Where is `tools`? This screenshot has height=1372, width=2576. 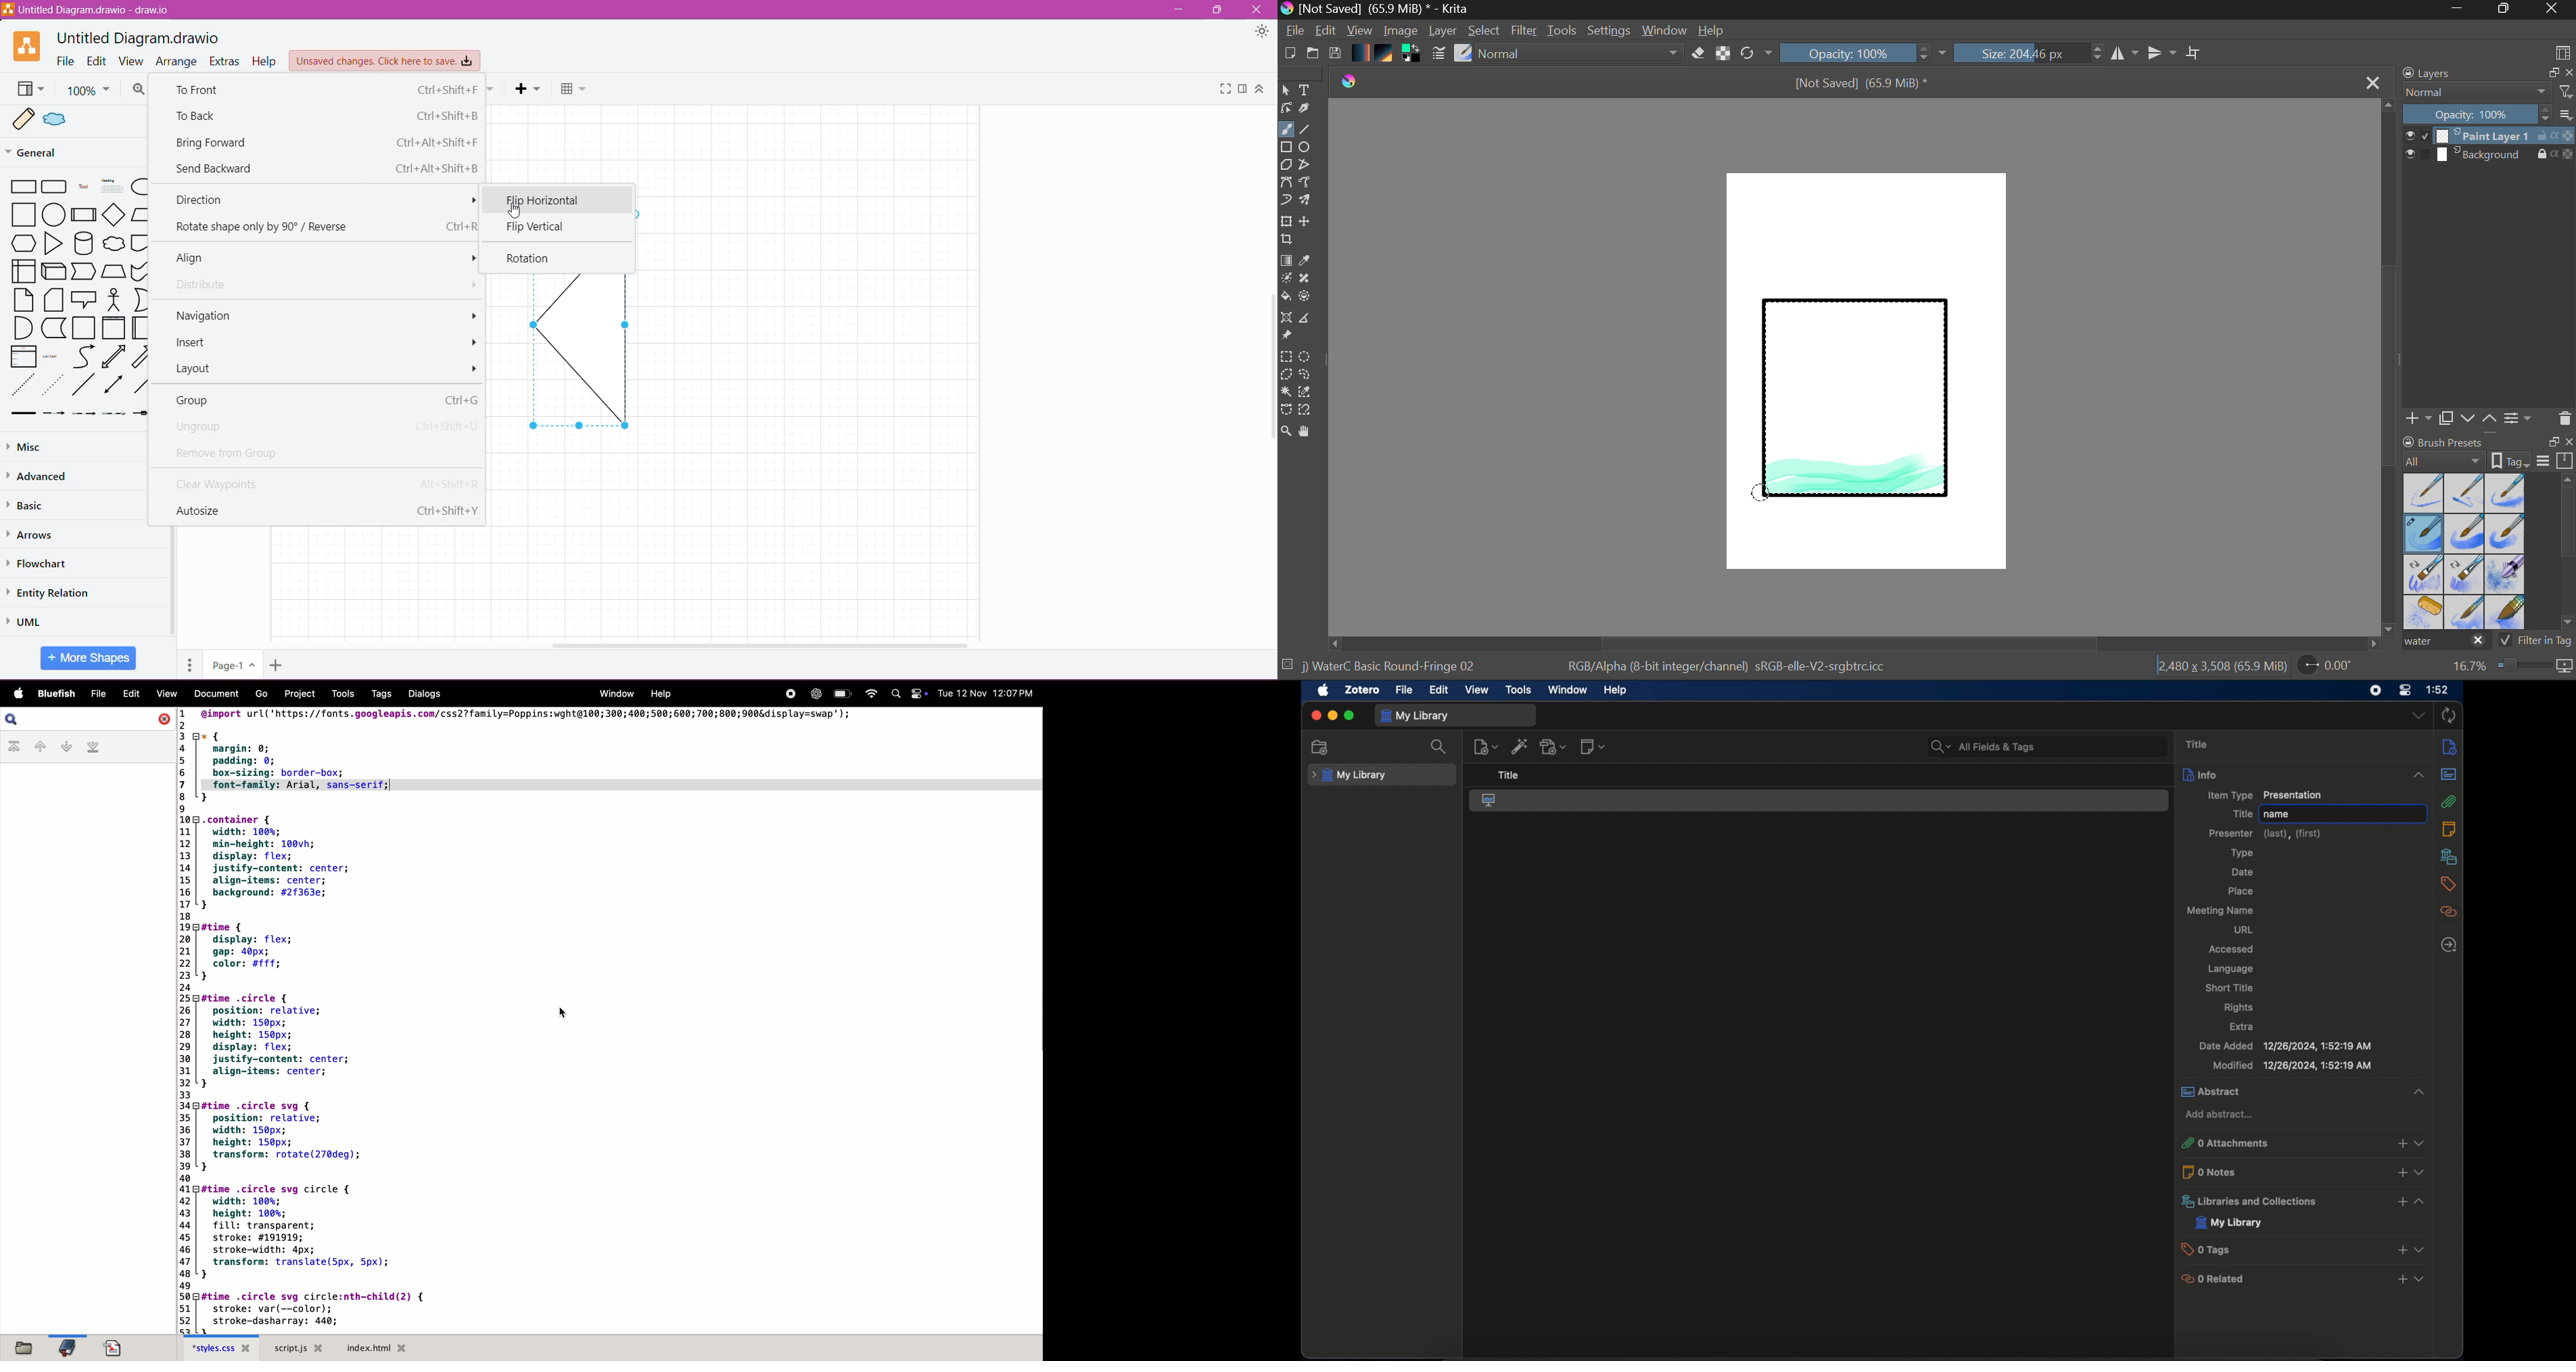
tools is located at coordinates (1518, 689).